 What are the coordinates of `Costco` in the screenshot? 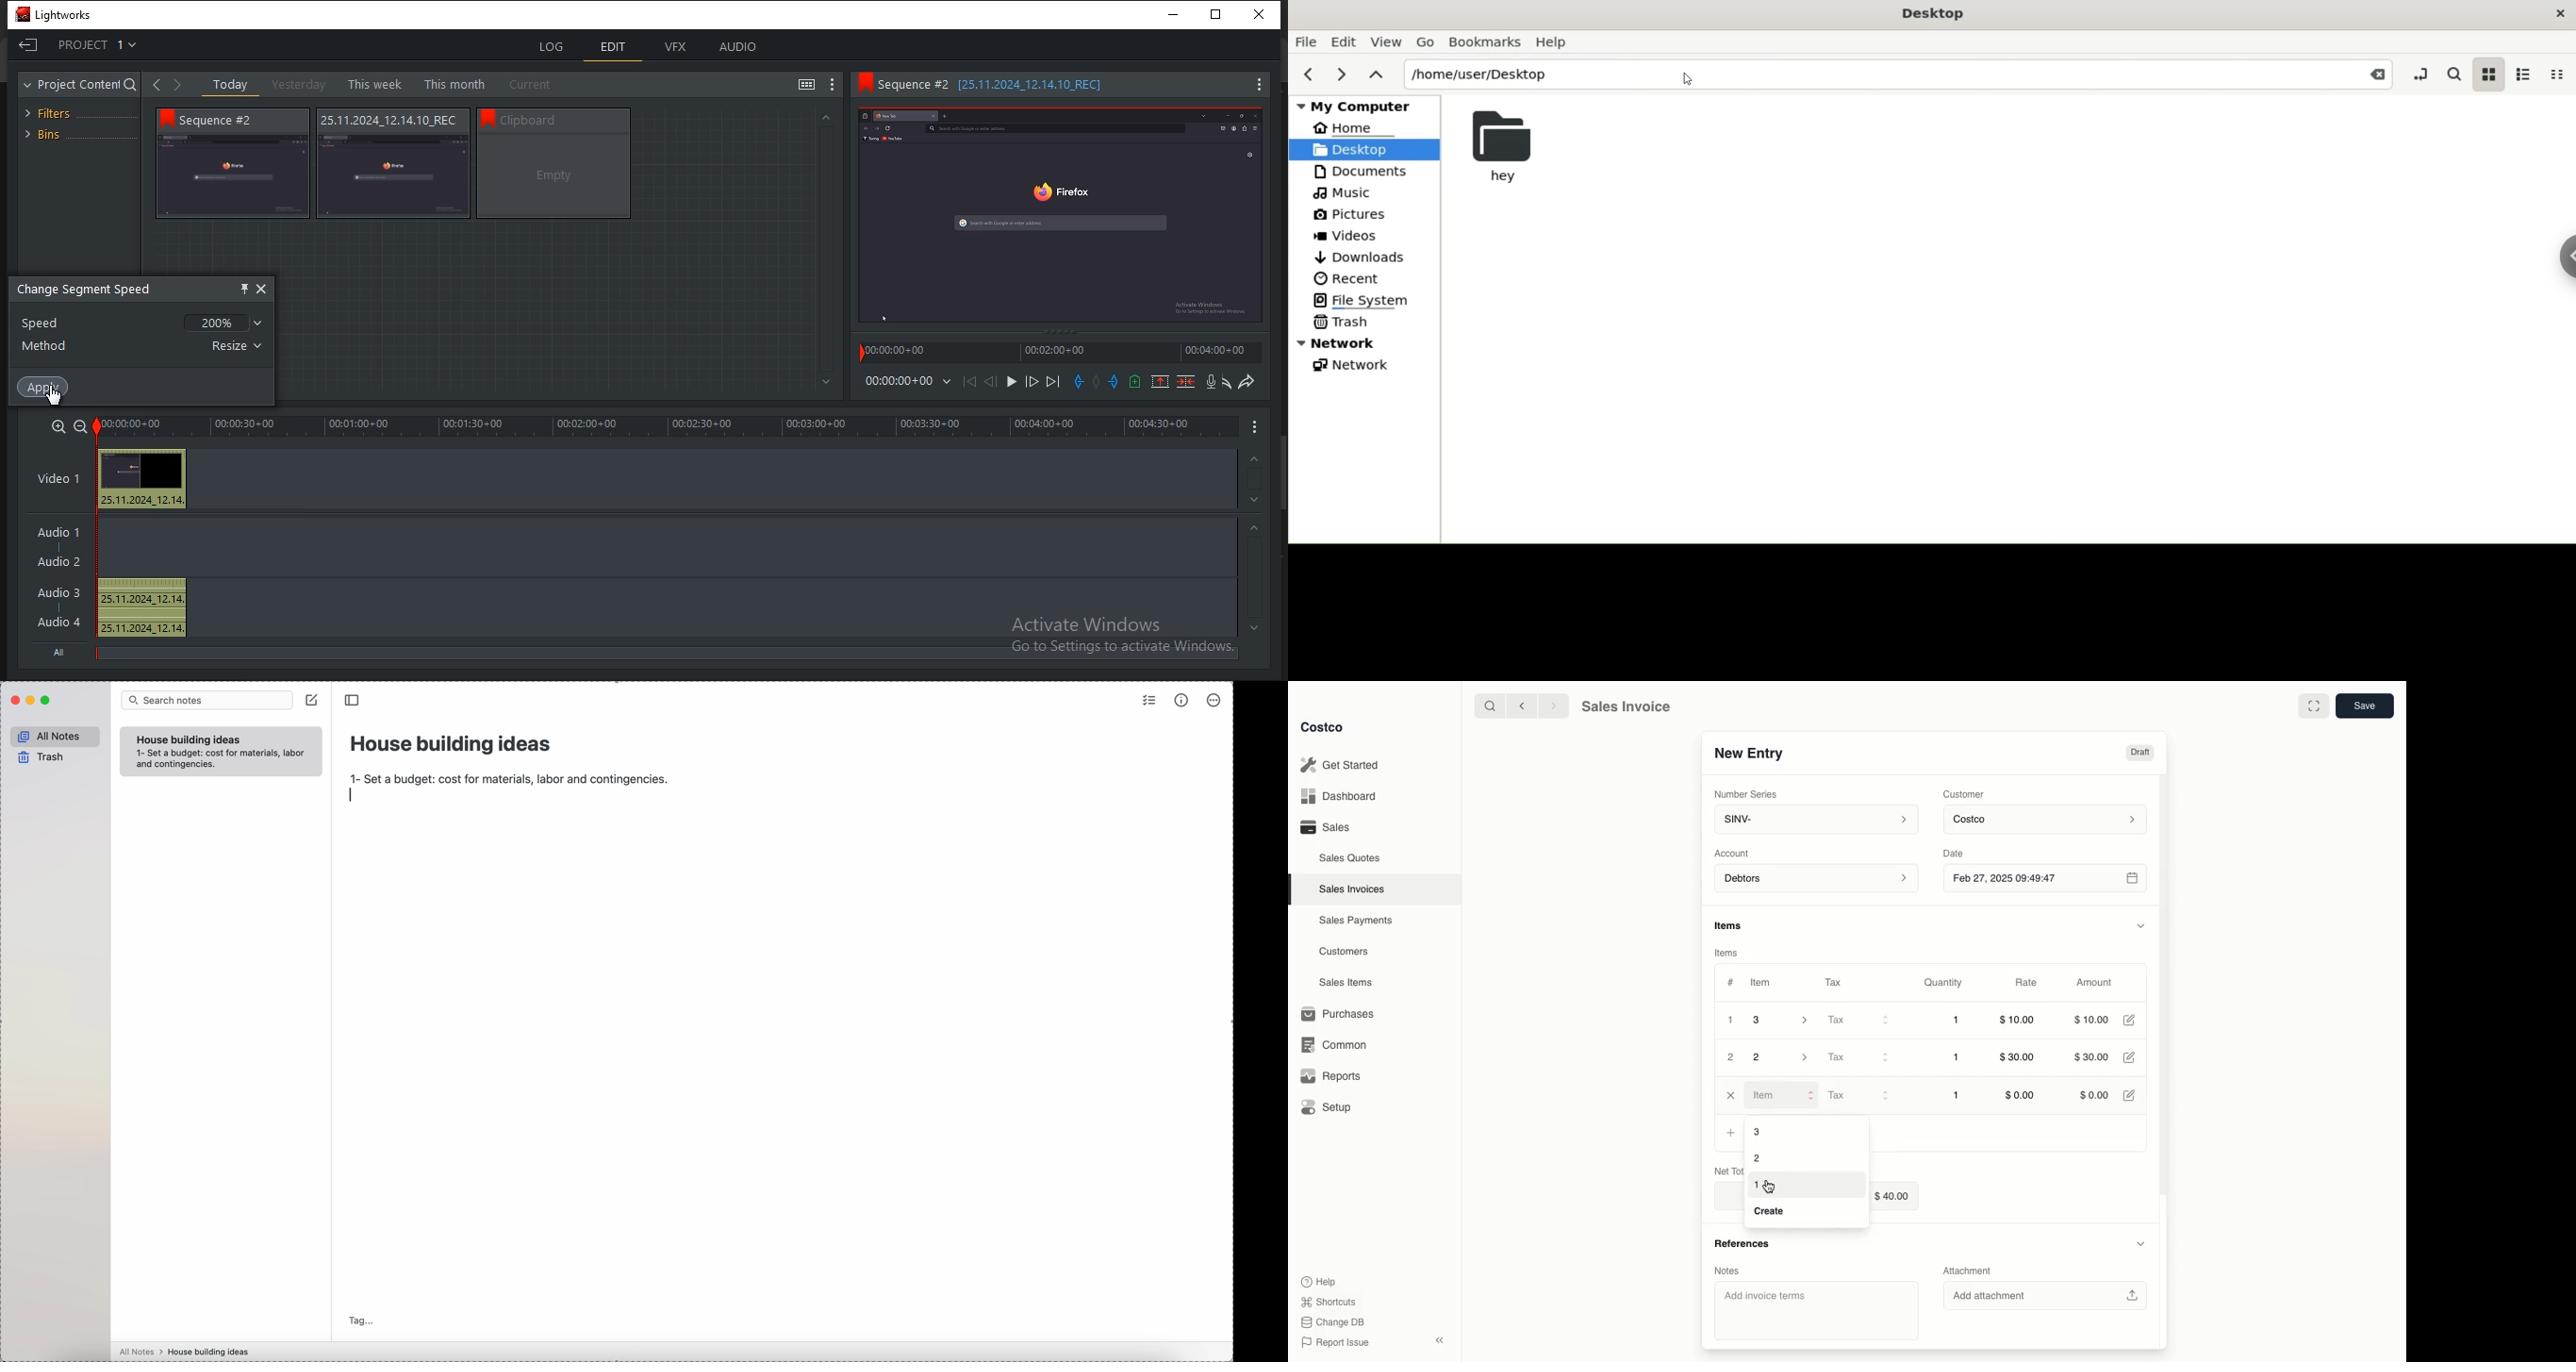 It's located at (1323, 728).